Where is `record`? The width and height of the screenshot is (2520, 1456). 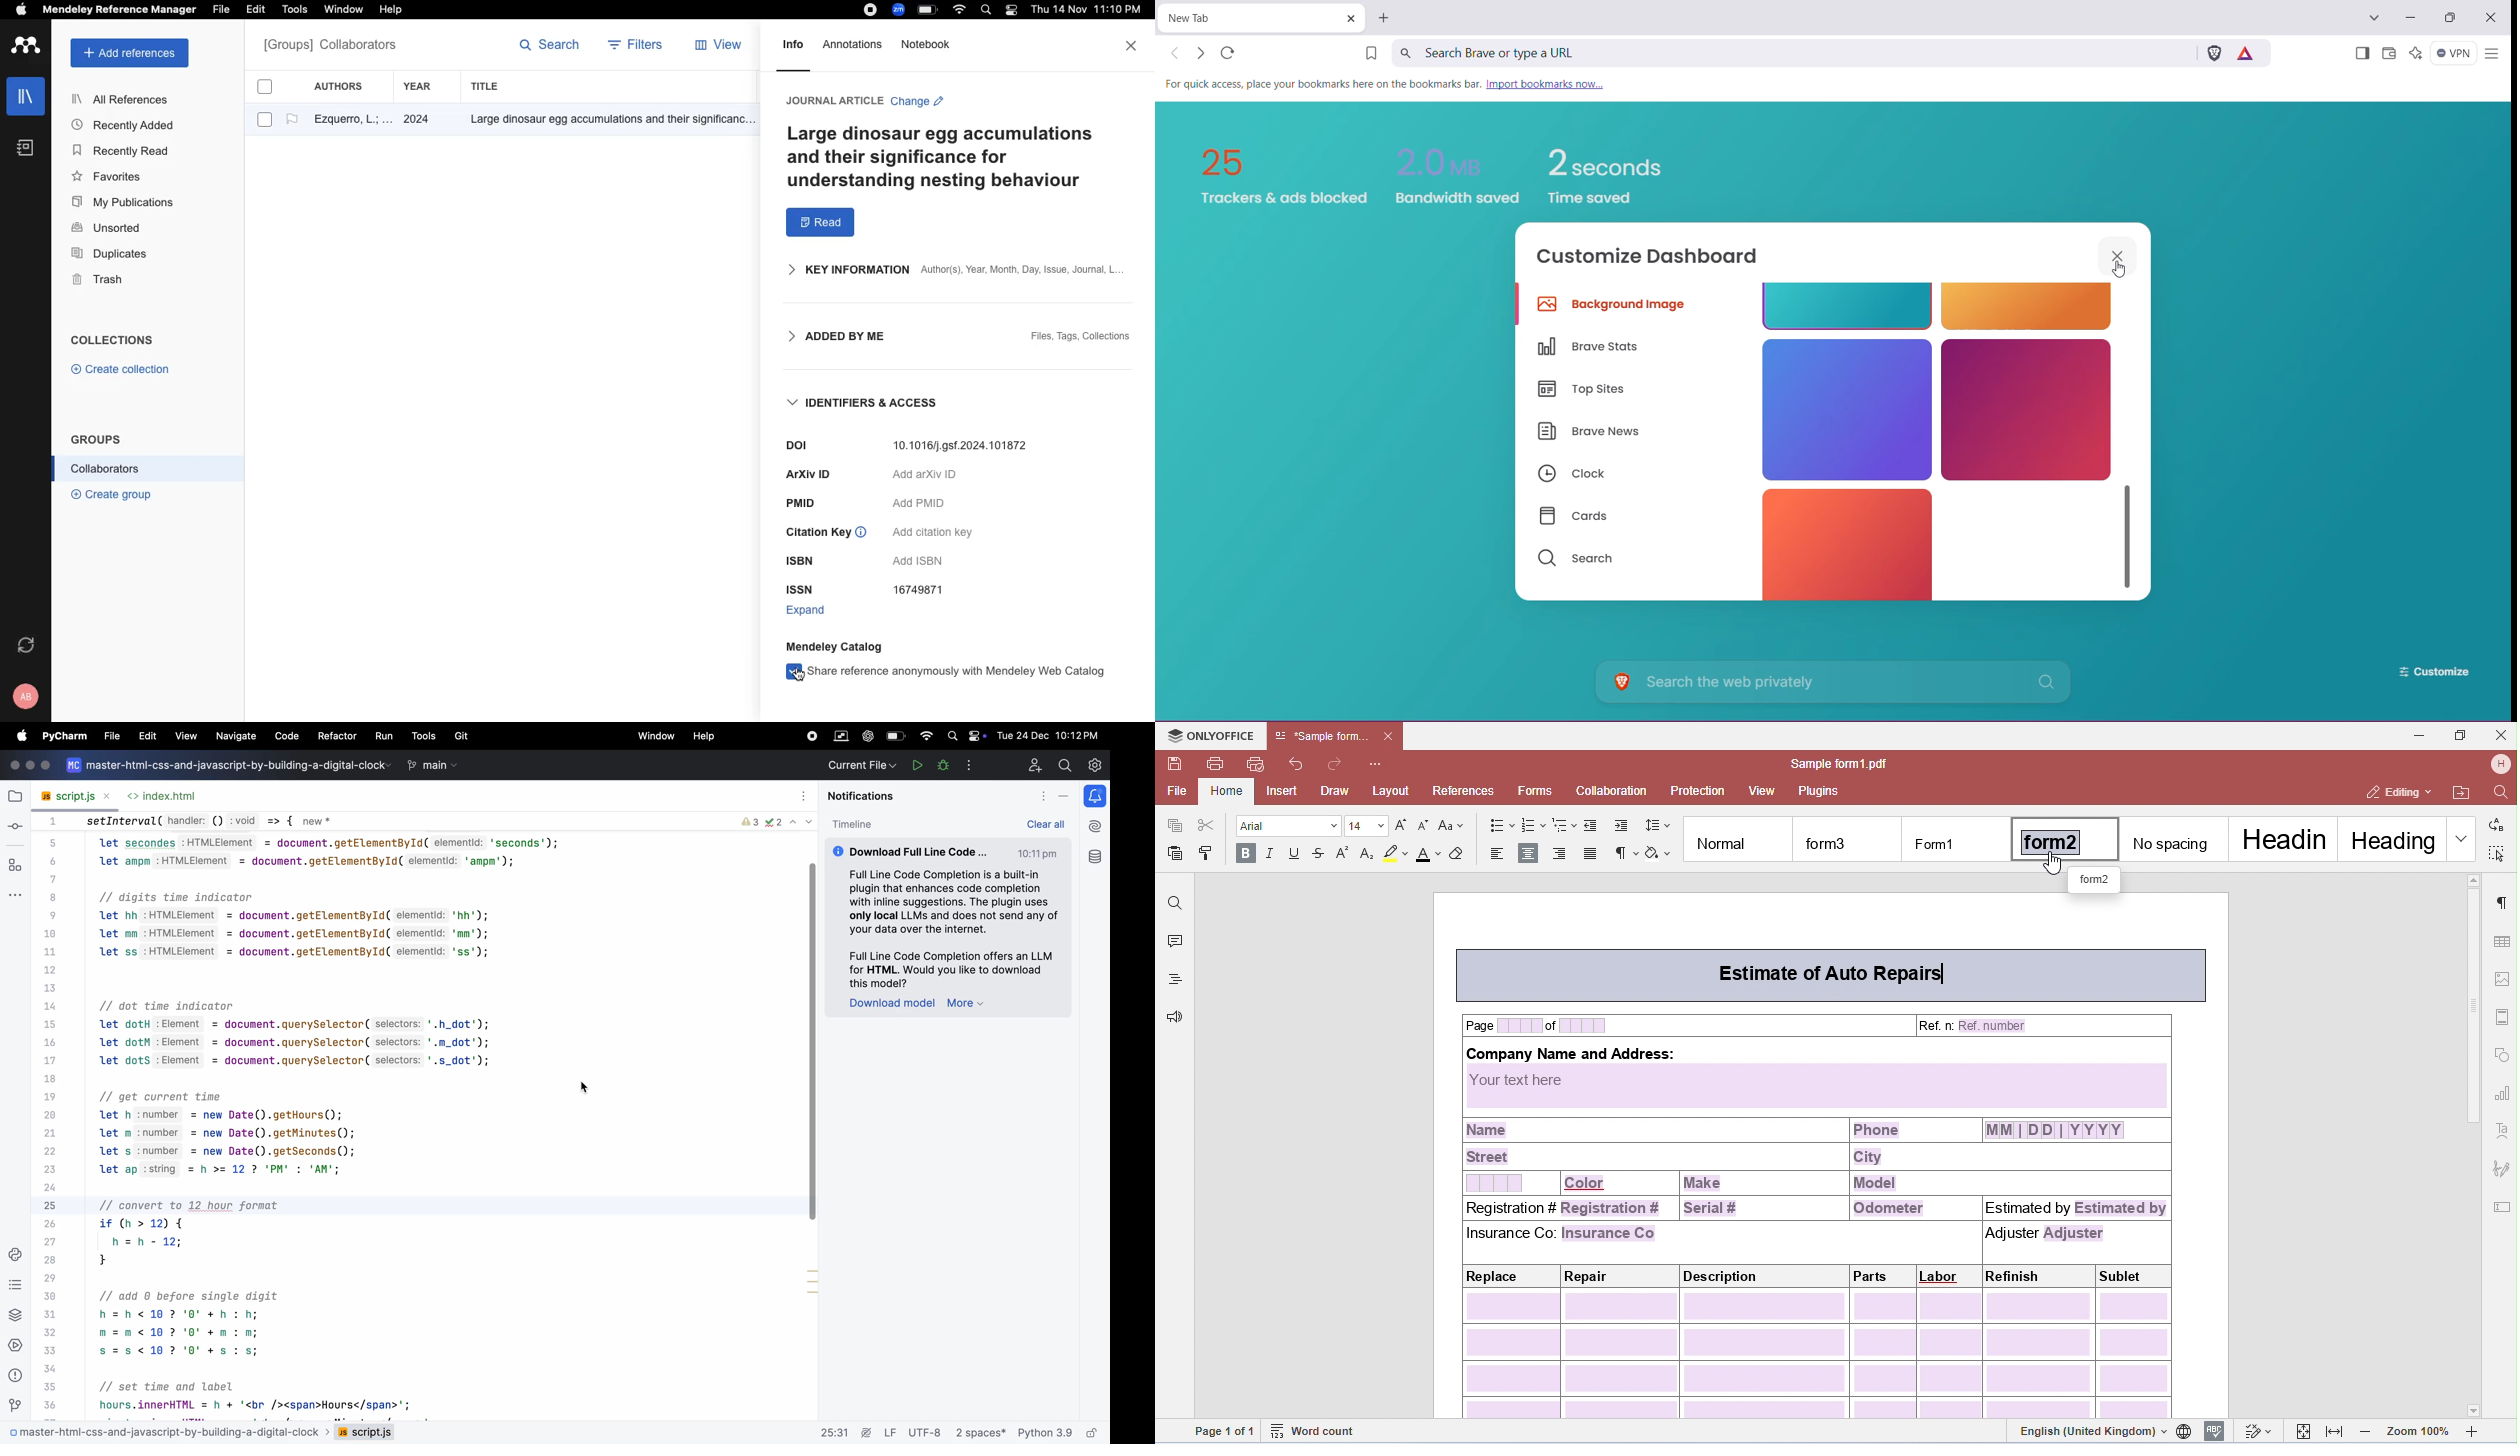
record is located at coordinates (810, 736).